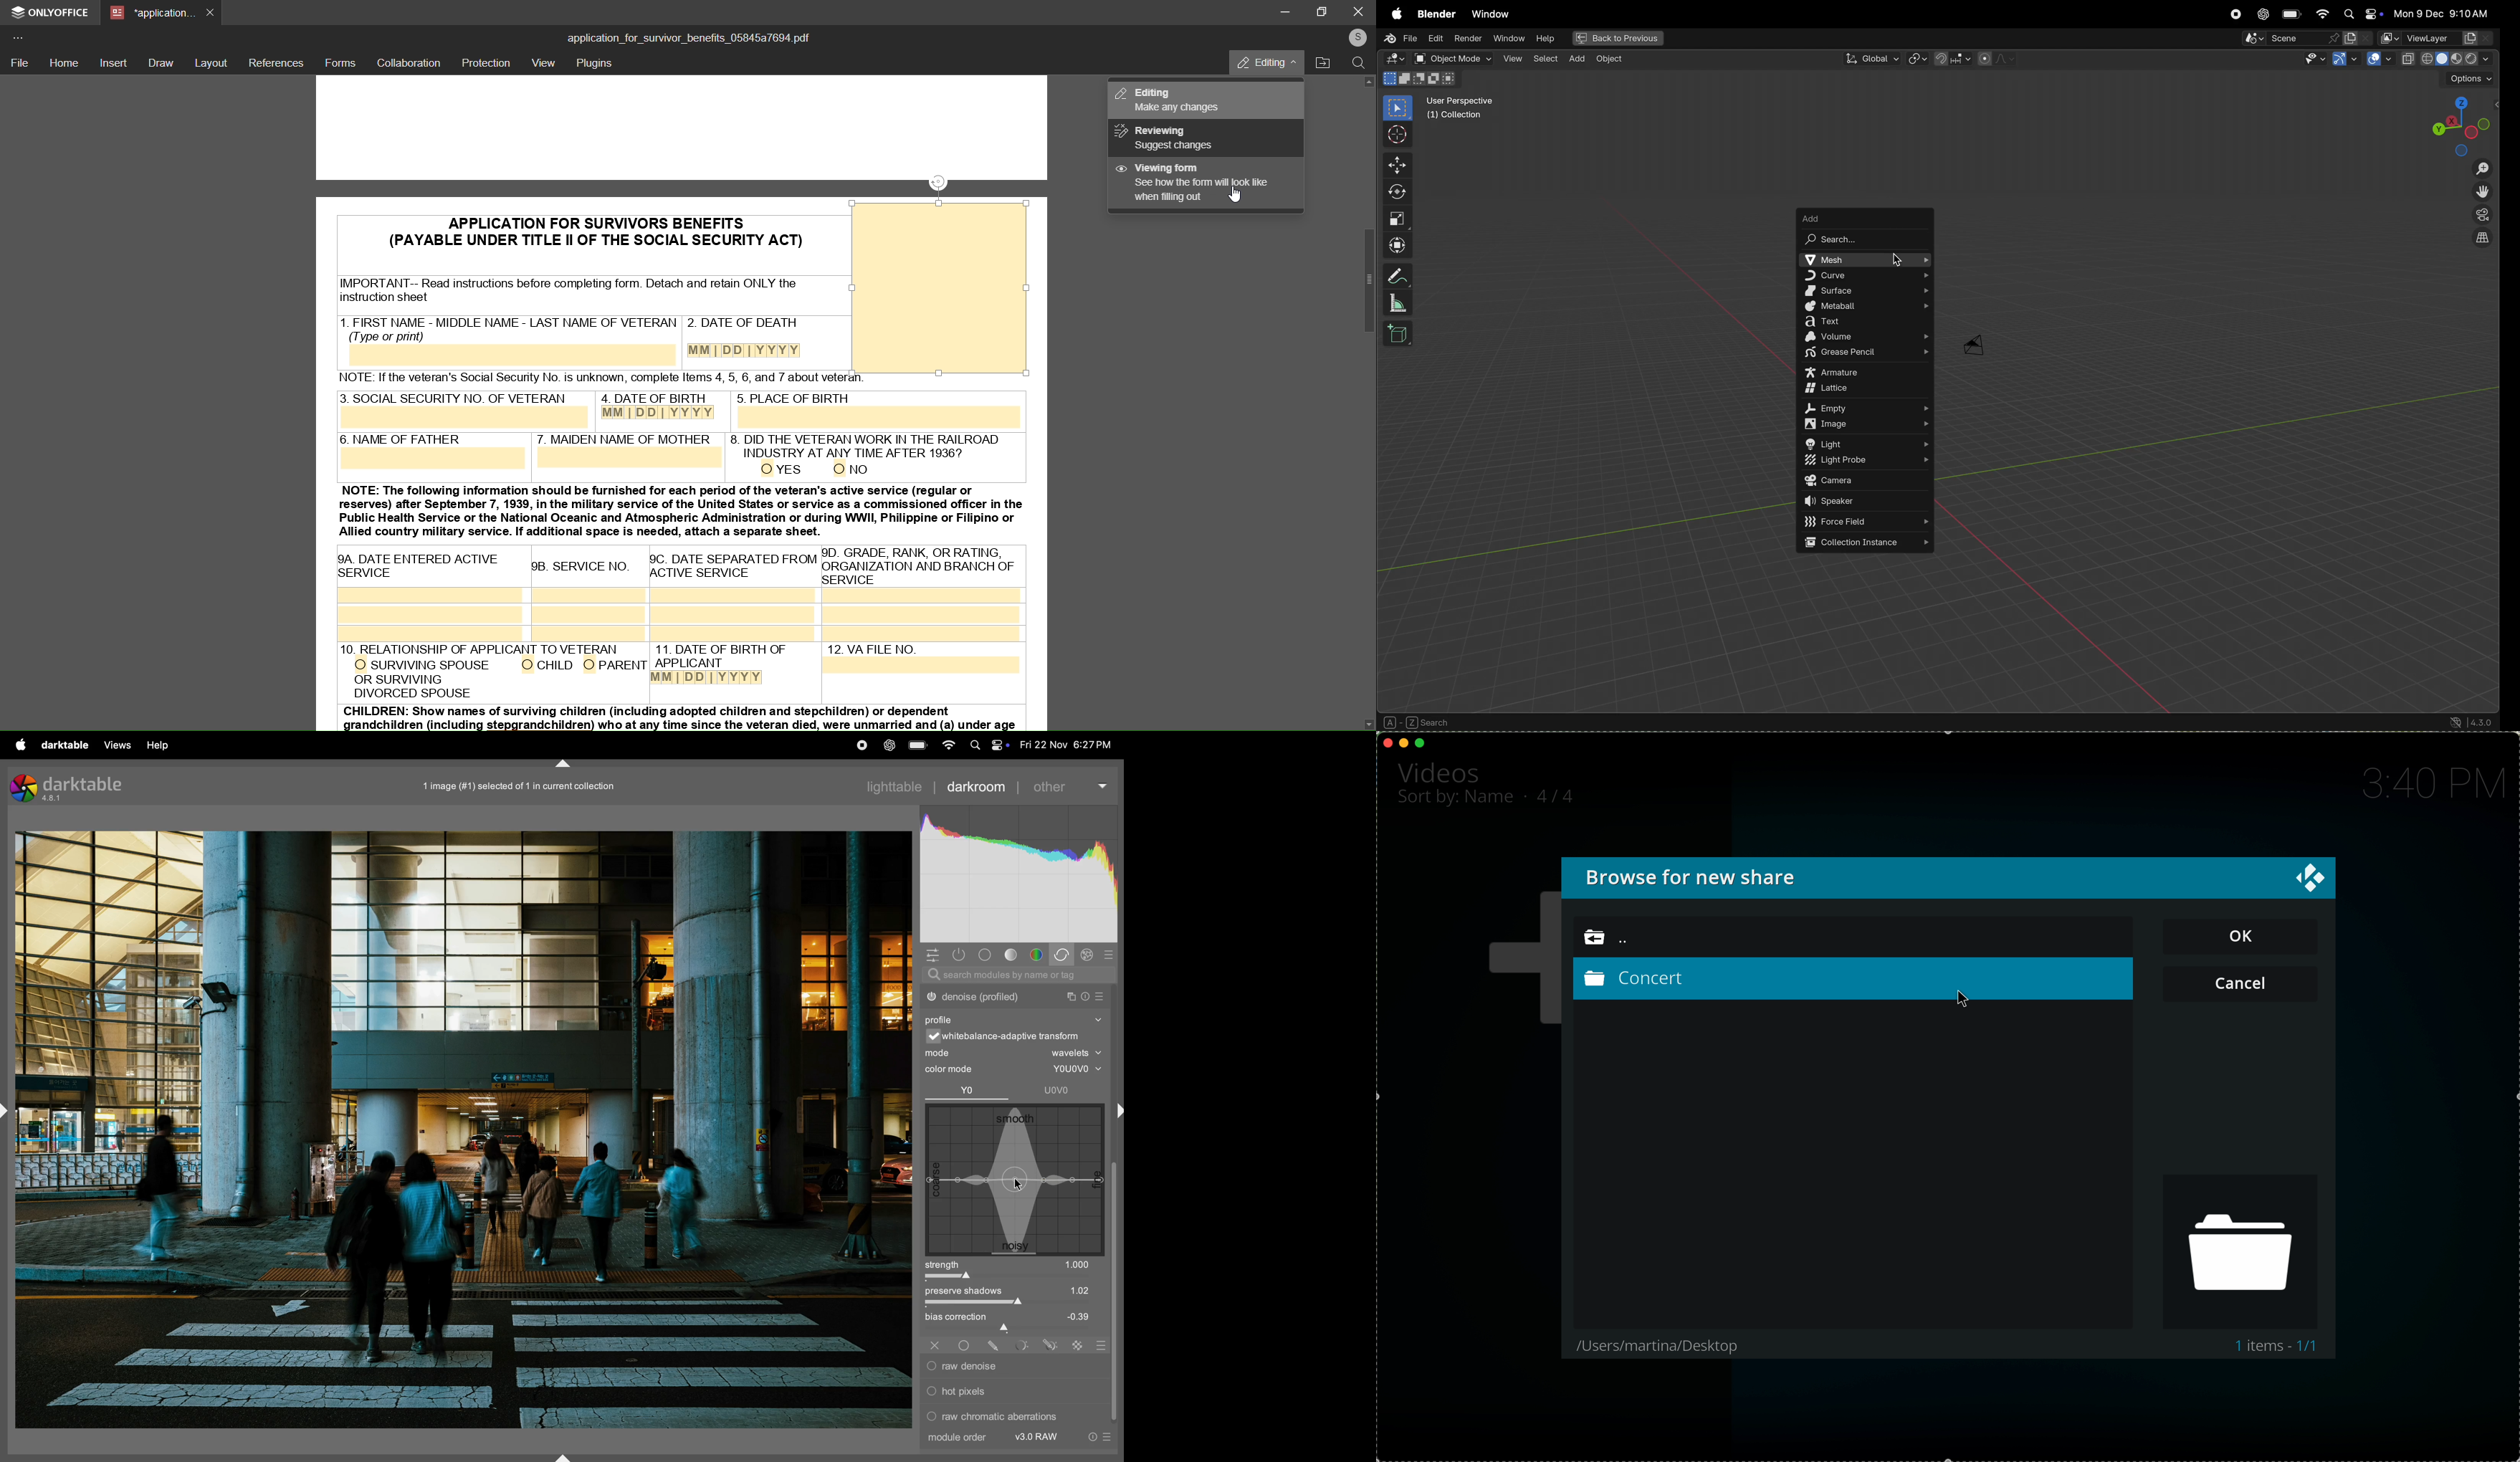  I want to click on file, so click(1398, 39).